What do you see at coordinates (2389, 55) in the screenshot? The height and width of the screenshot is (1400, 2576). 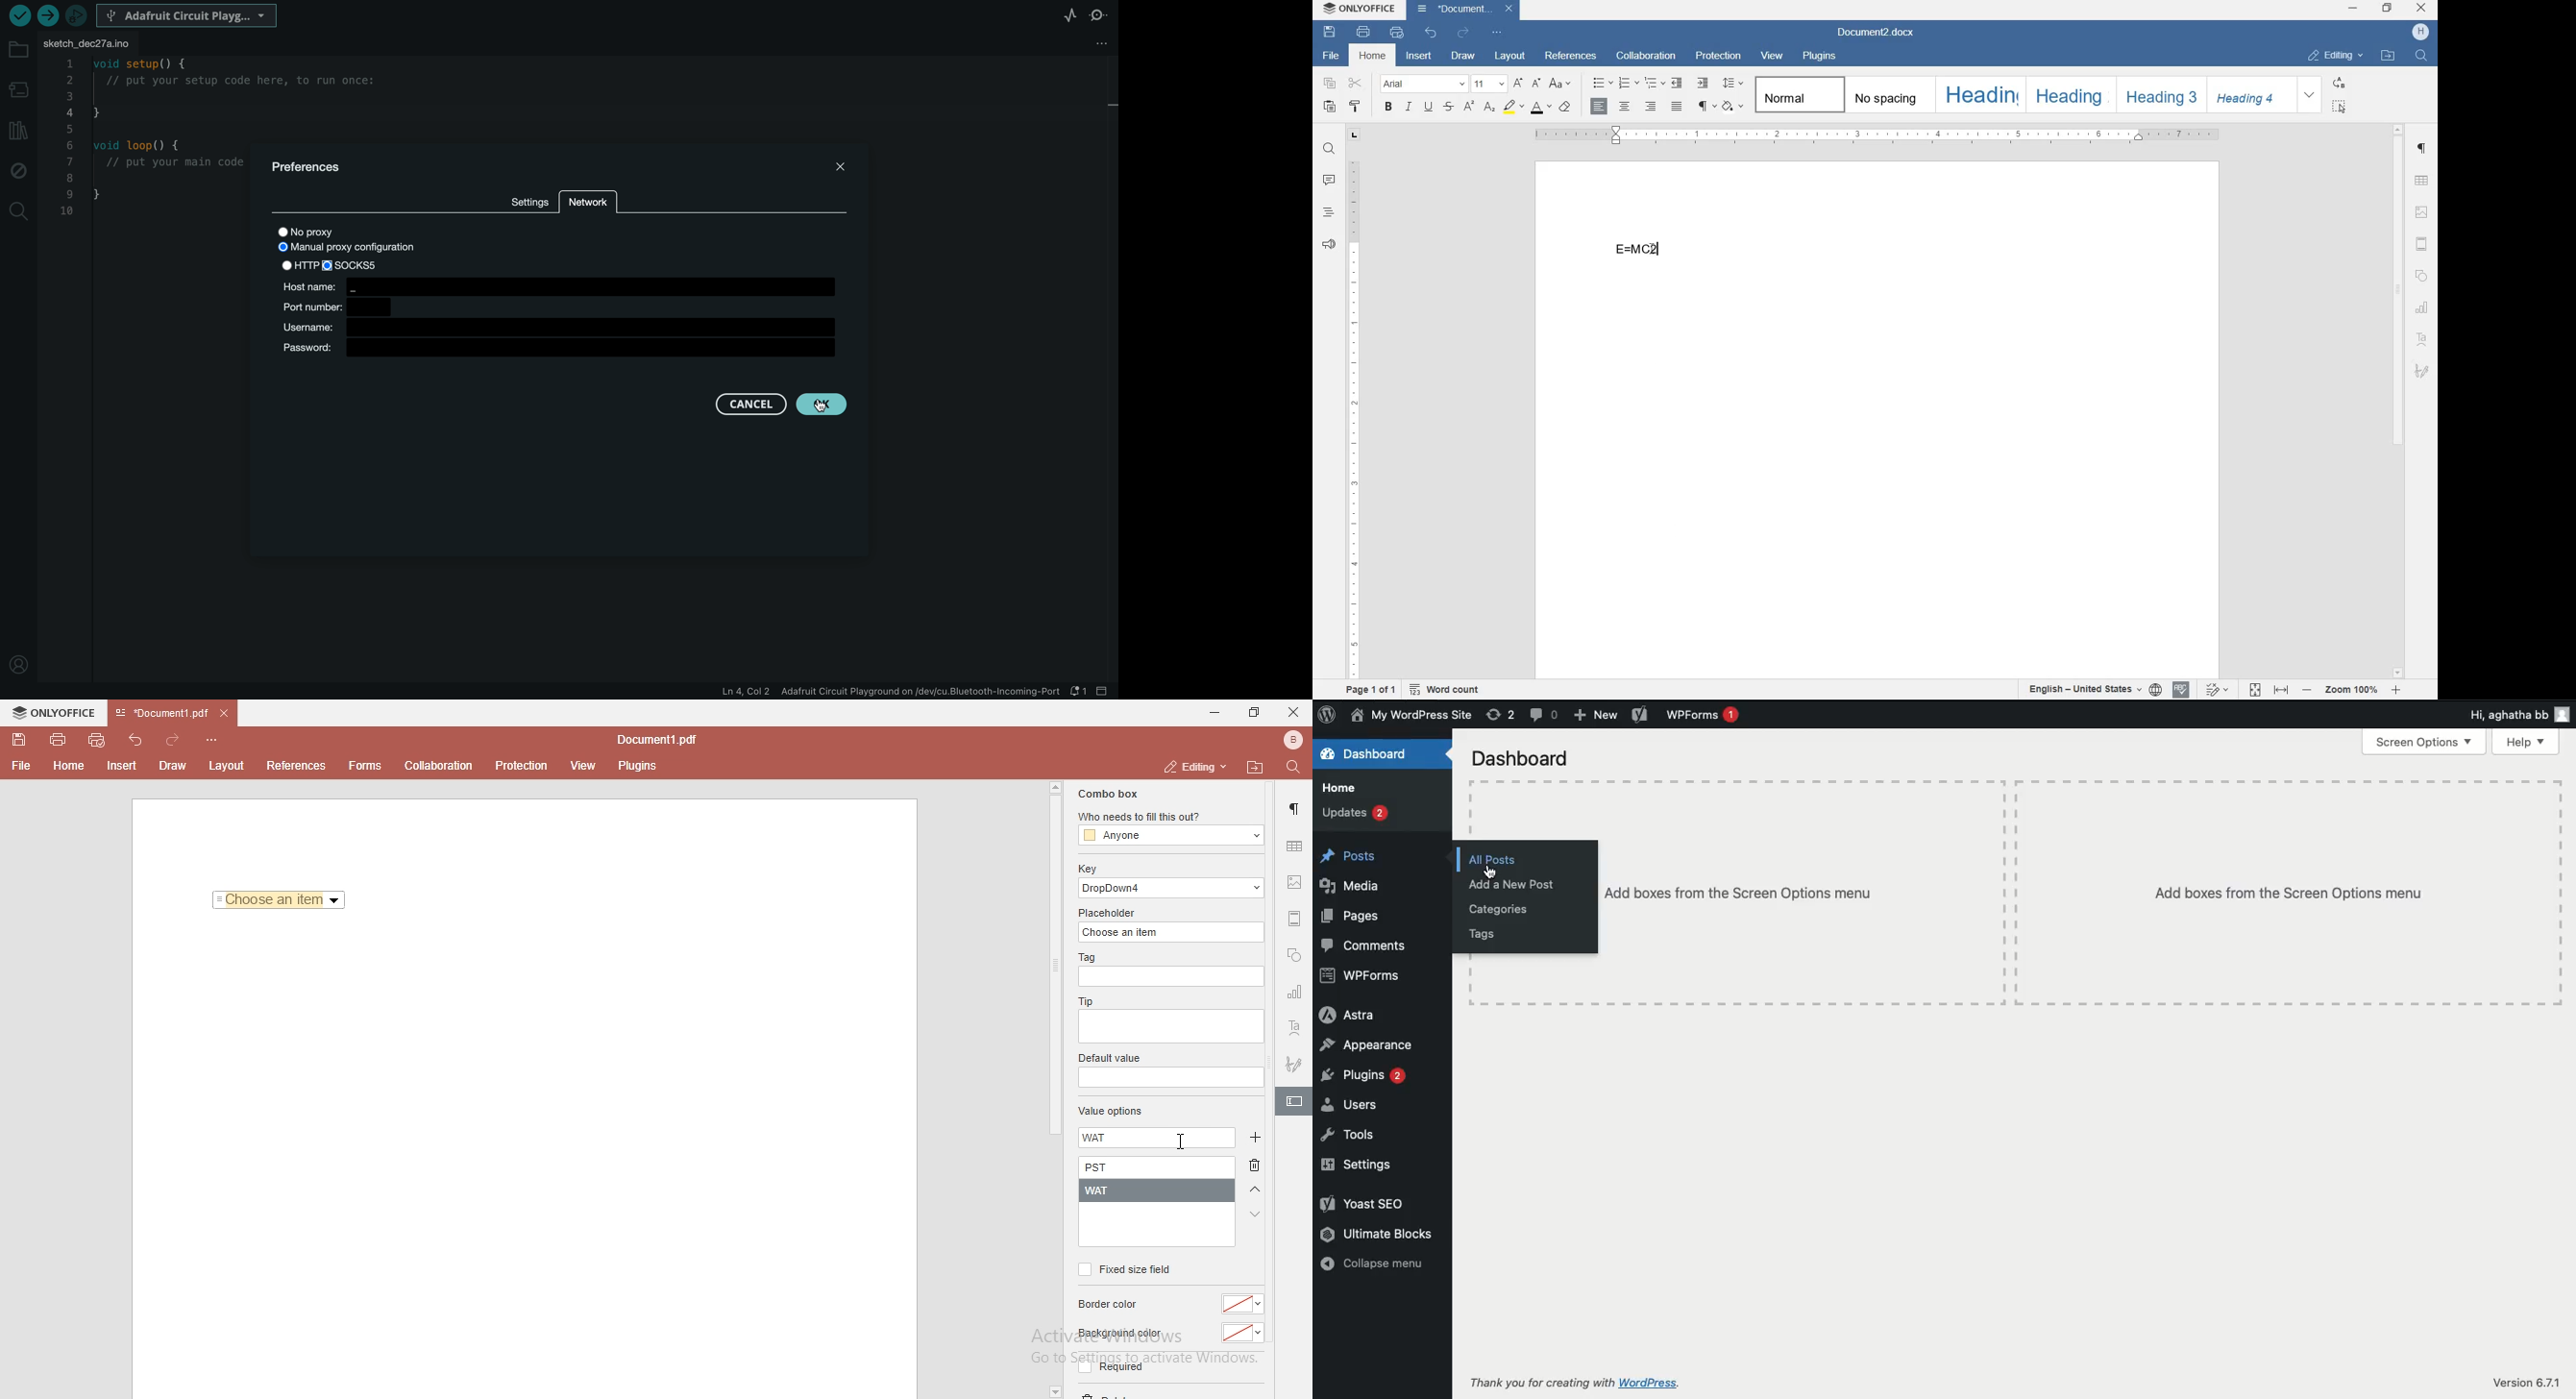 I see `open file location` at bounding box center [2389, 55].